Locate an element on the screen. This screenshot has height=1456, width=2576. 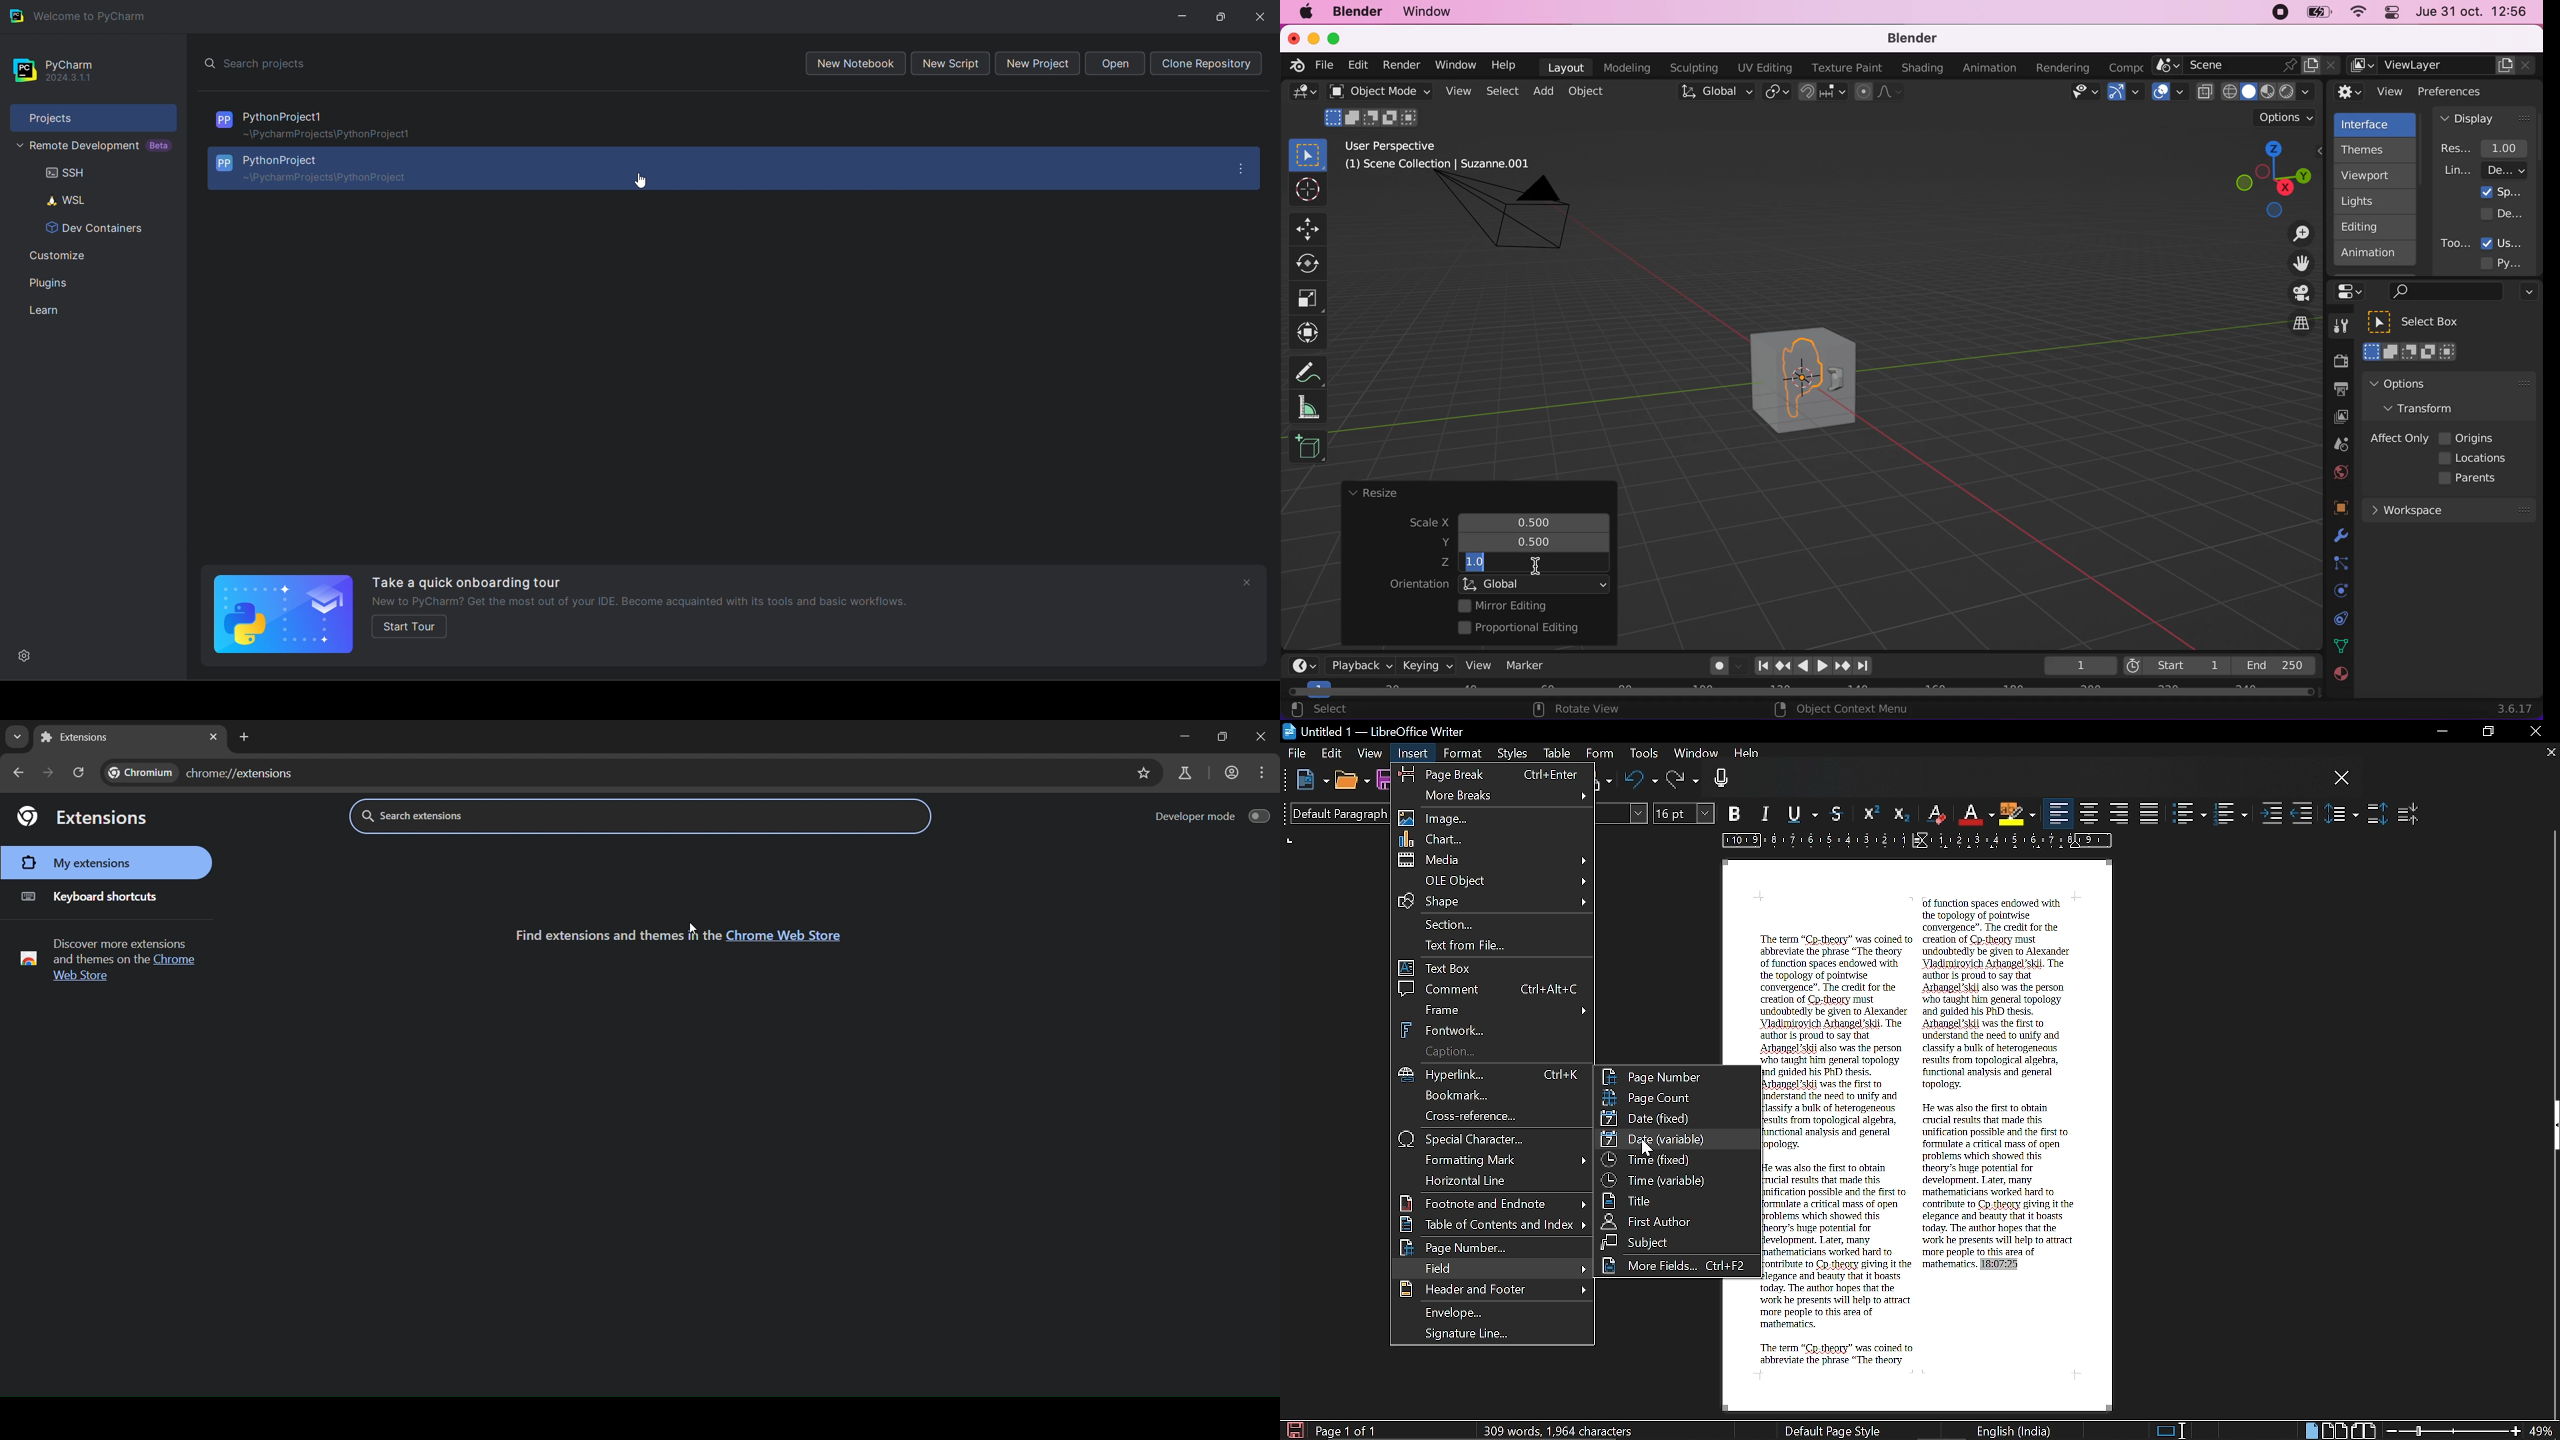
Media is located at coordinates (1495, 860).